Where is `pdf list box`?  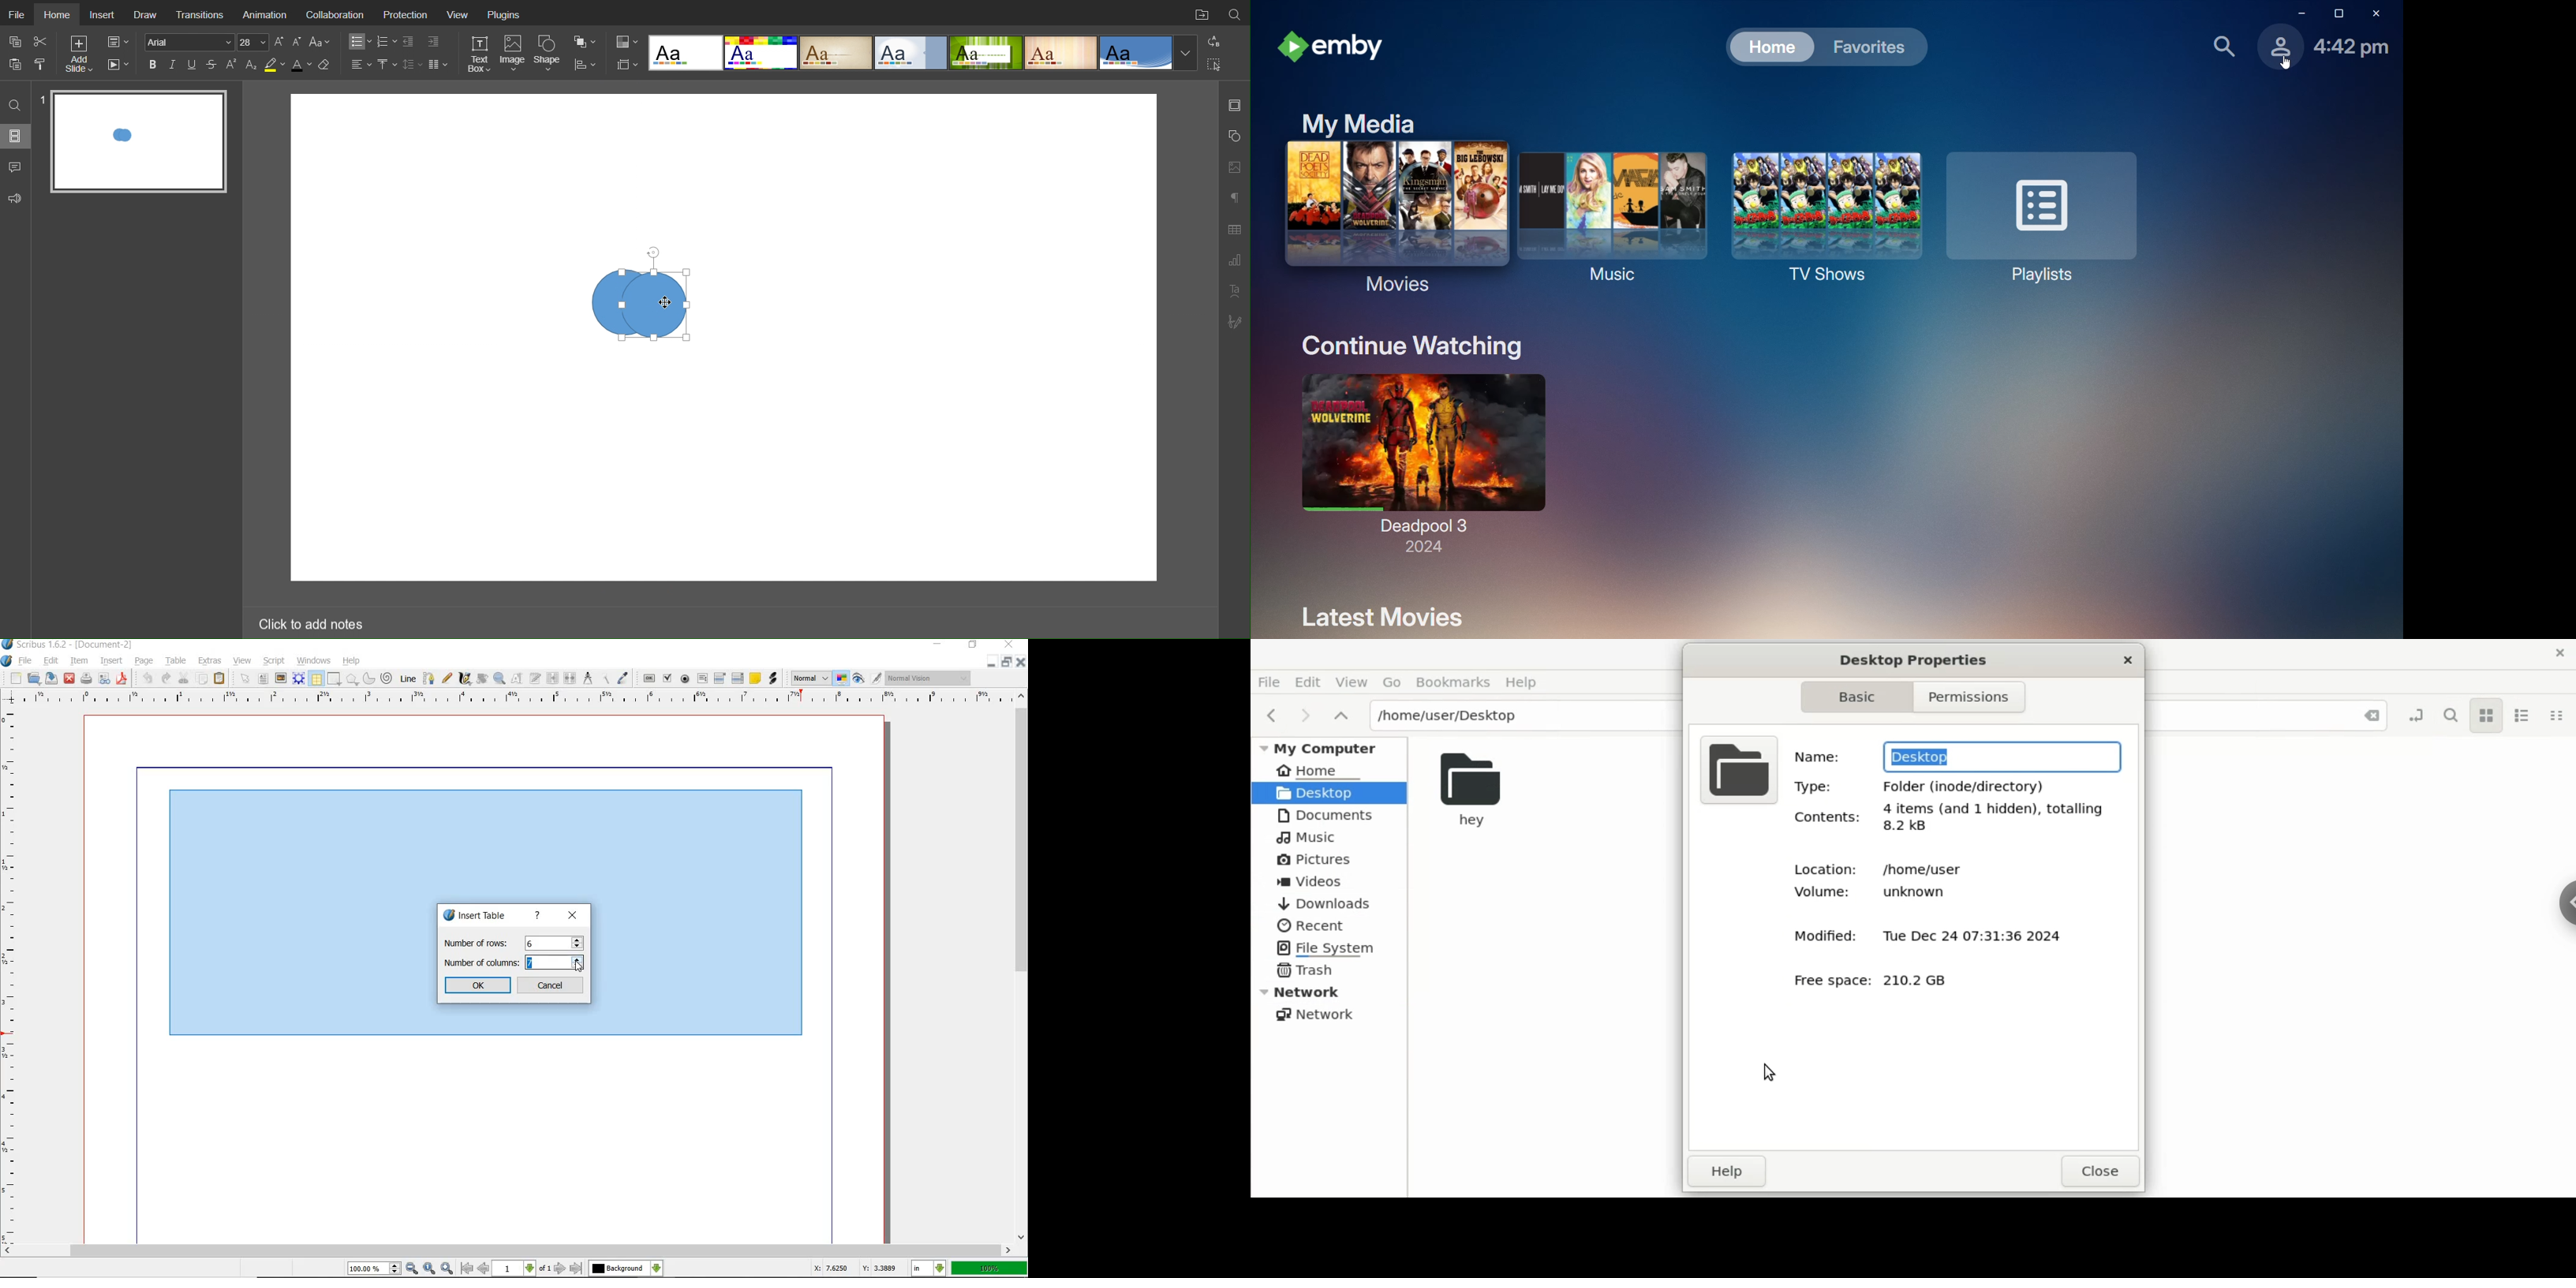 pdf list box is located at coordinates (738, 678).